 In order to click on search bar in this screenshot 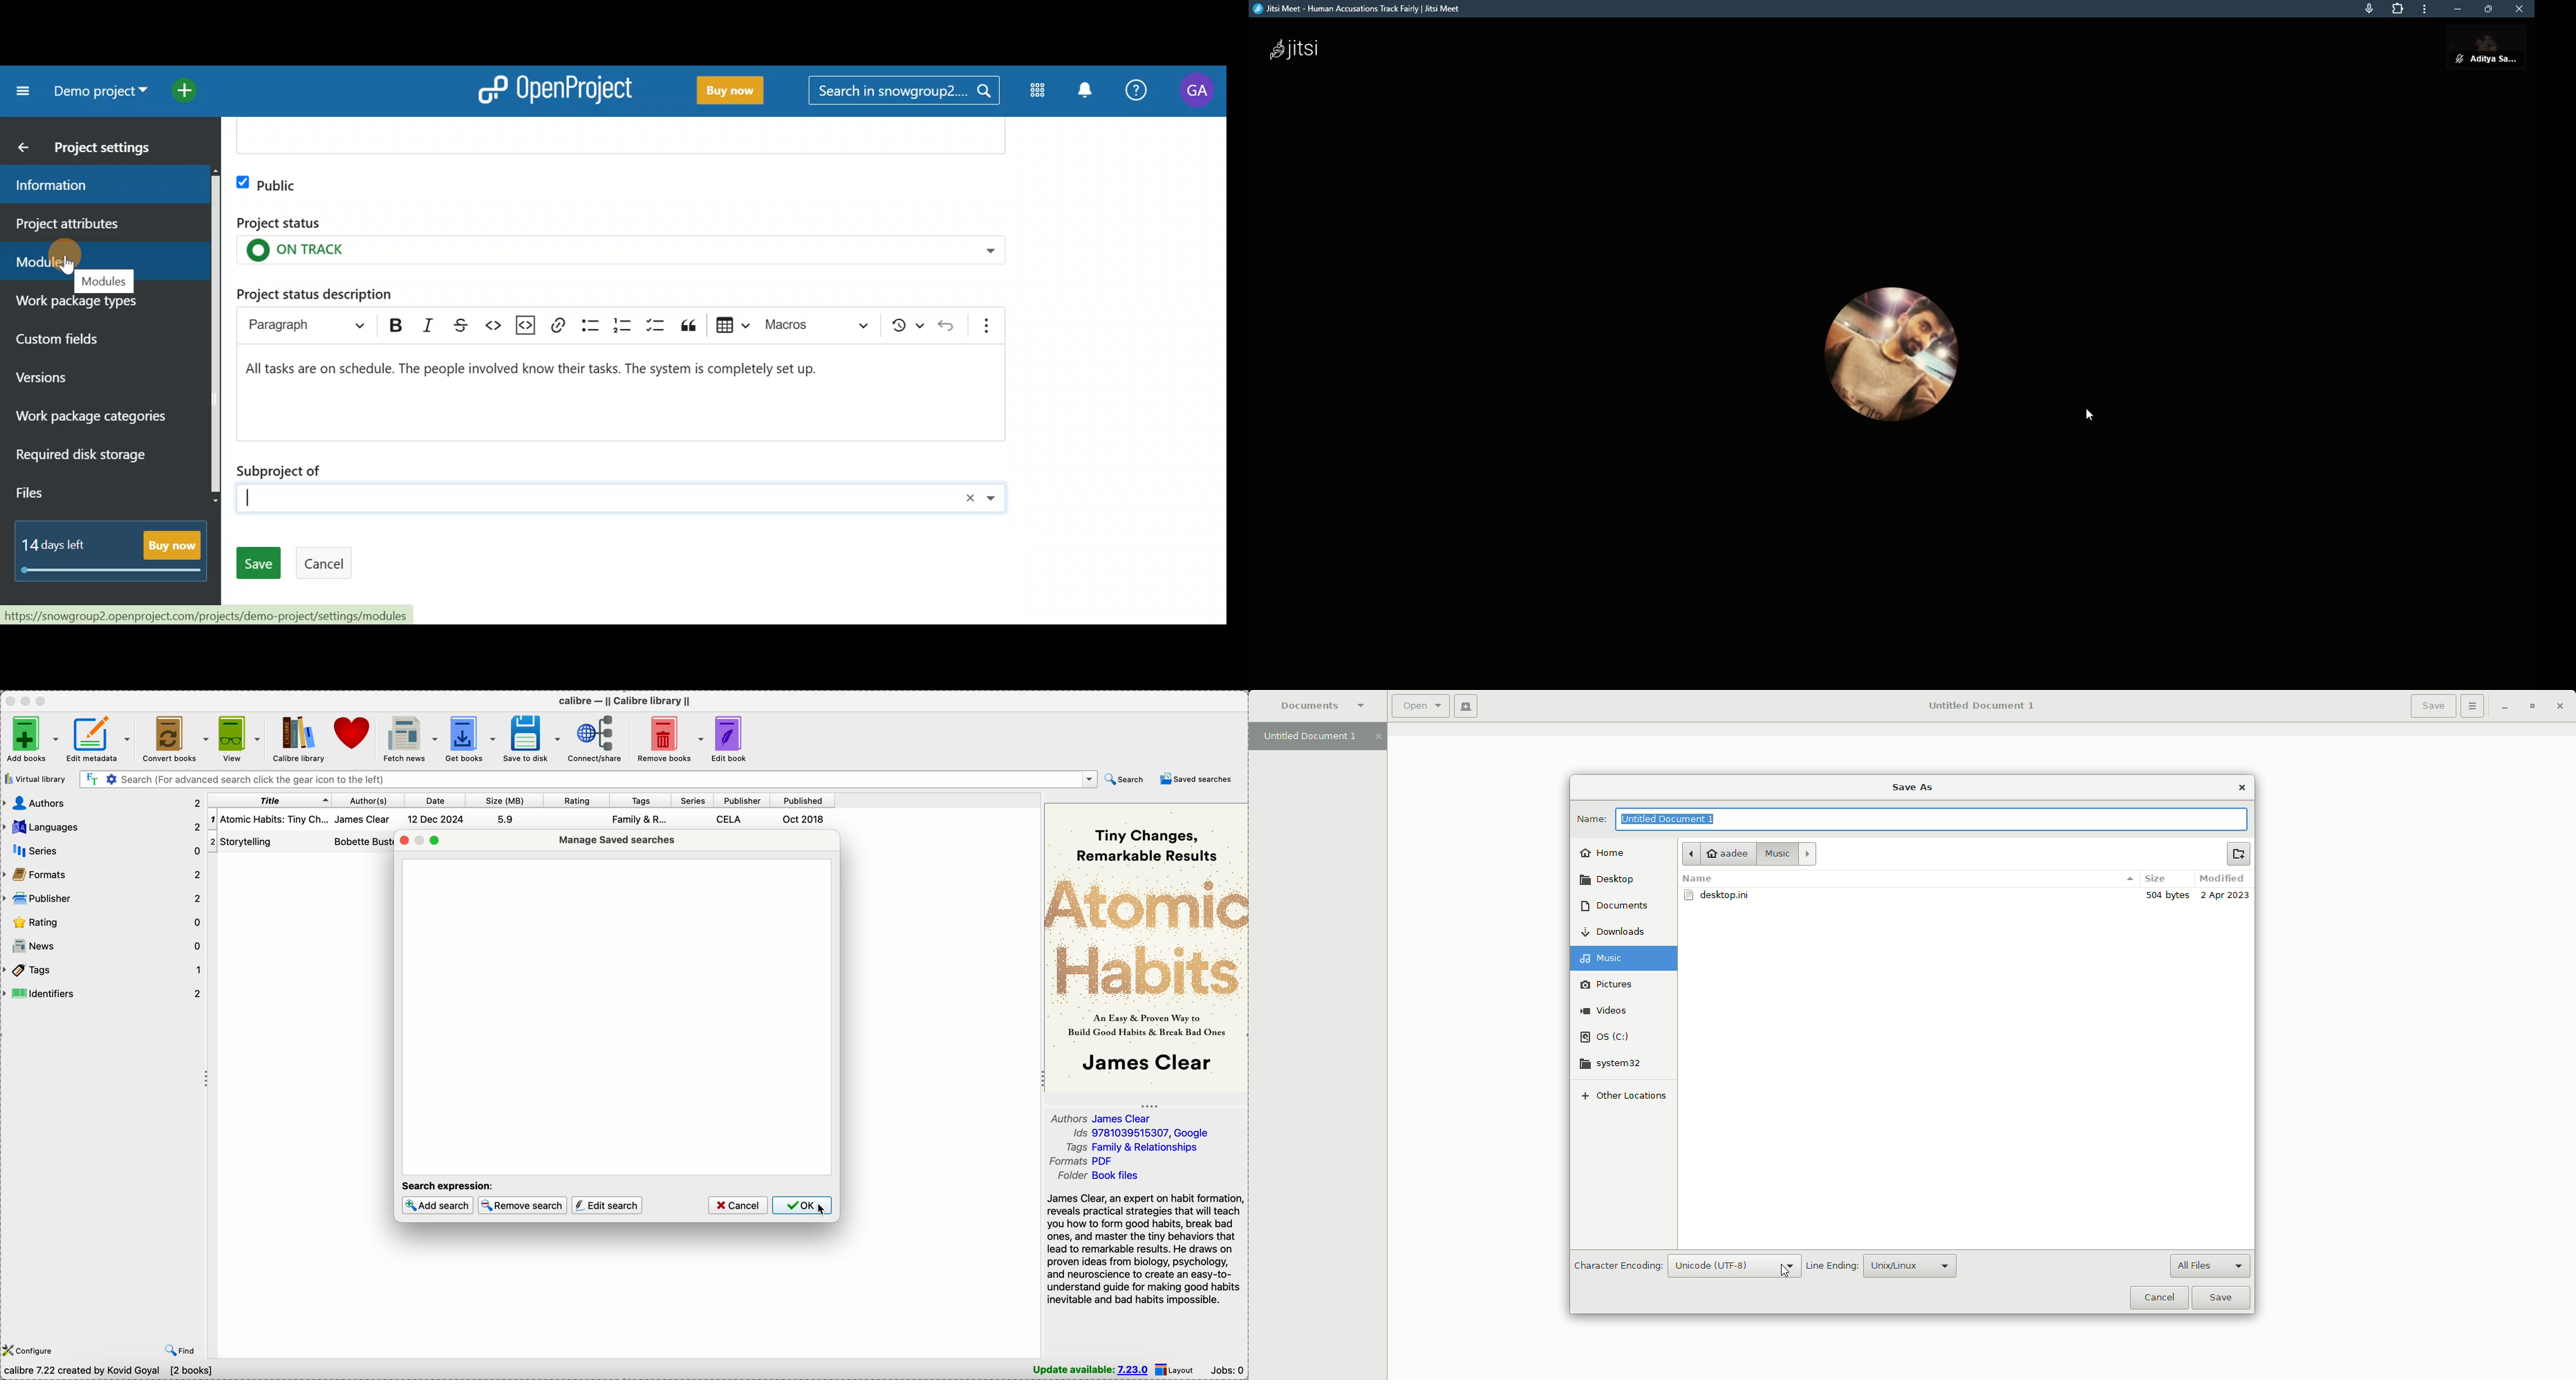, I will do `click(588, 779)`.